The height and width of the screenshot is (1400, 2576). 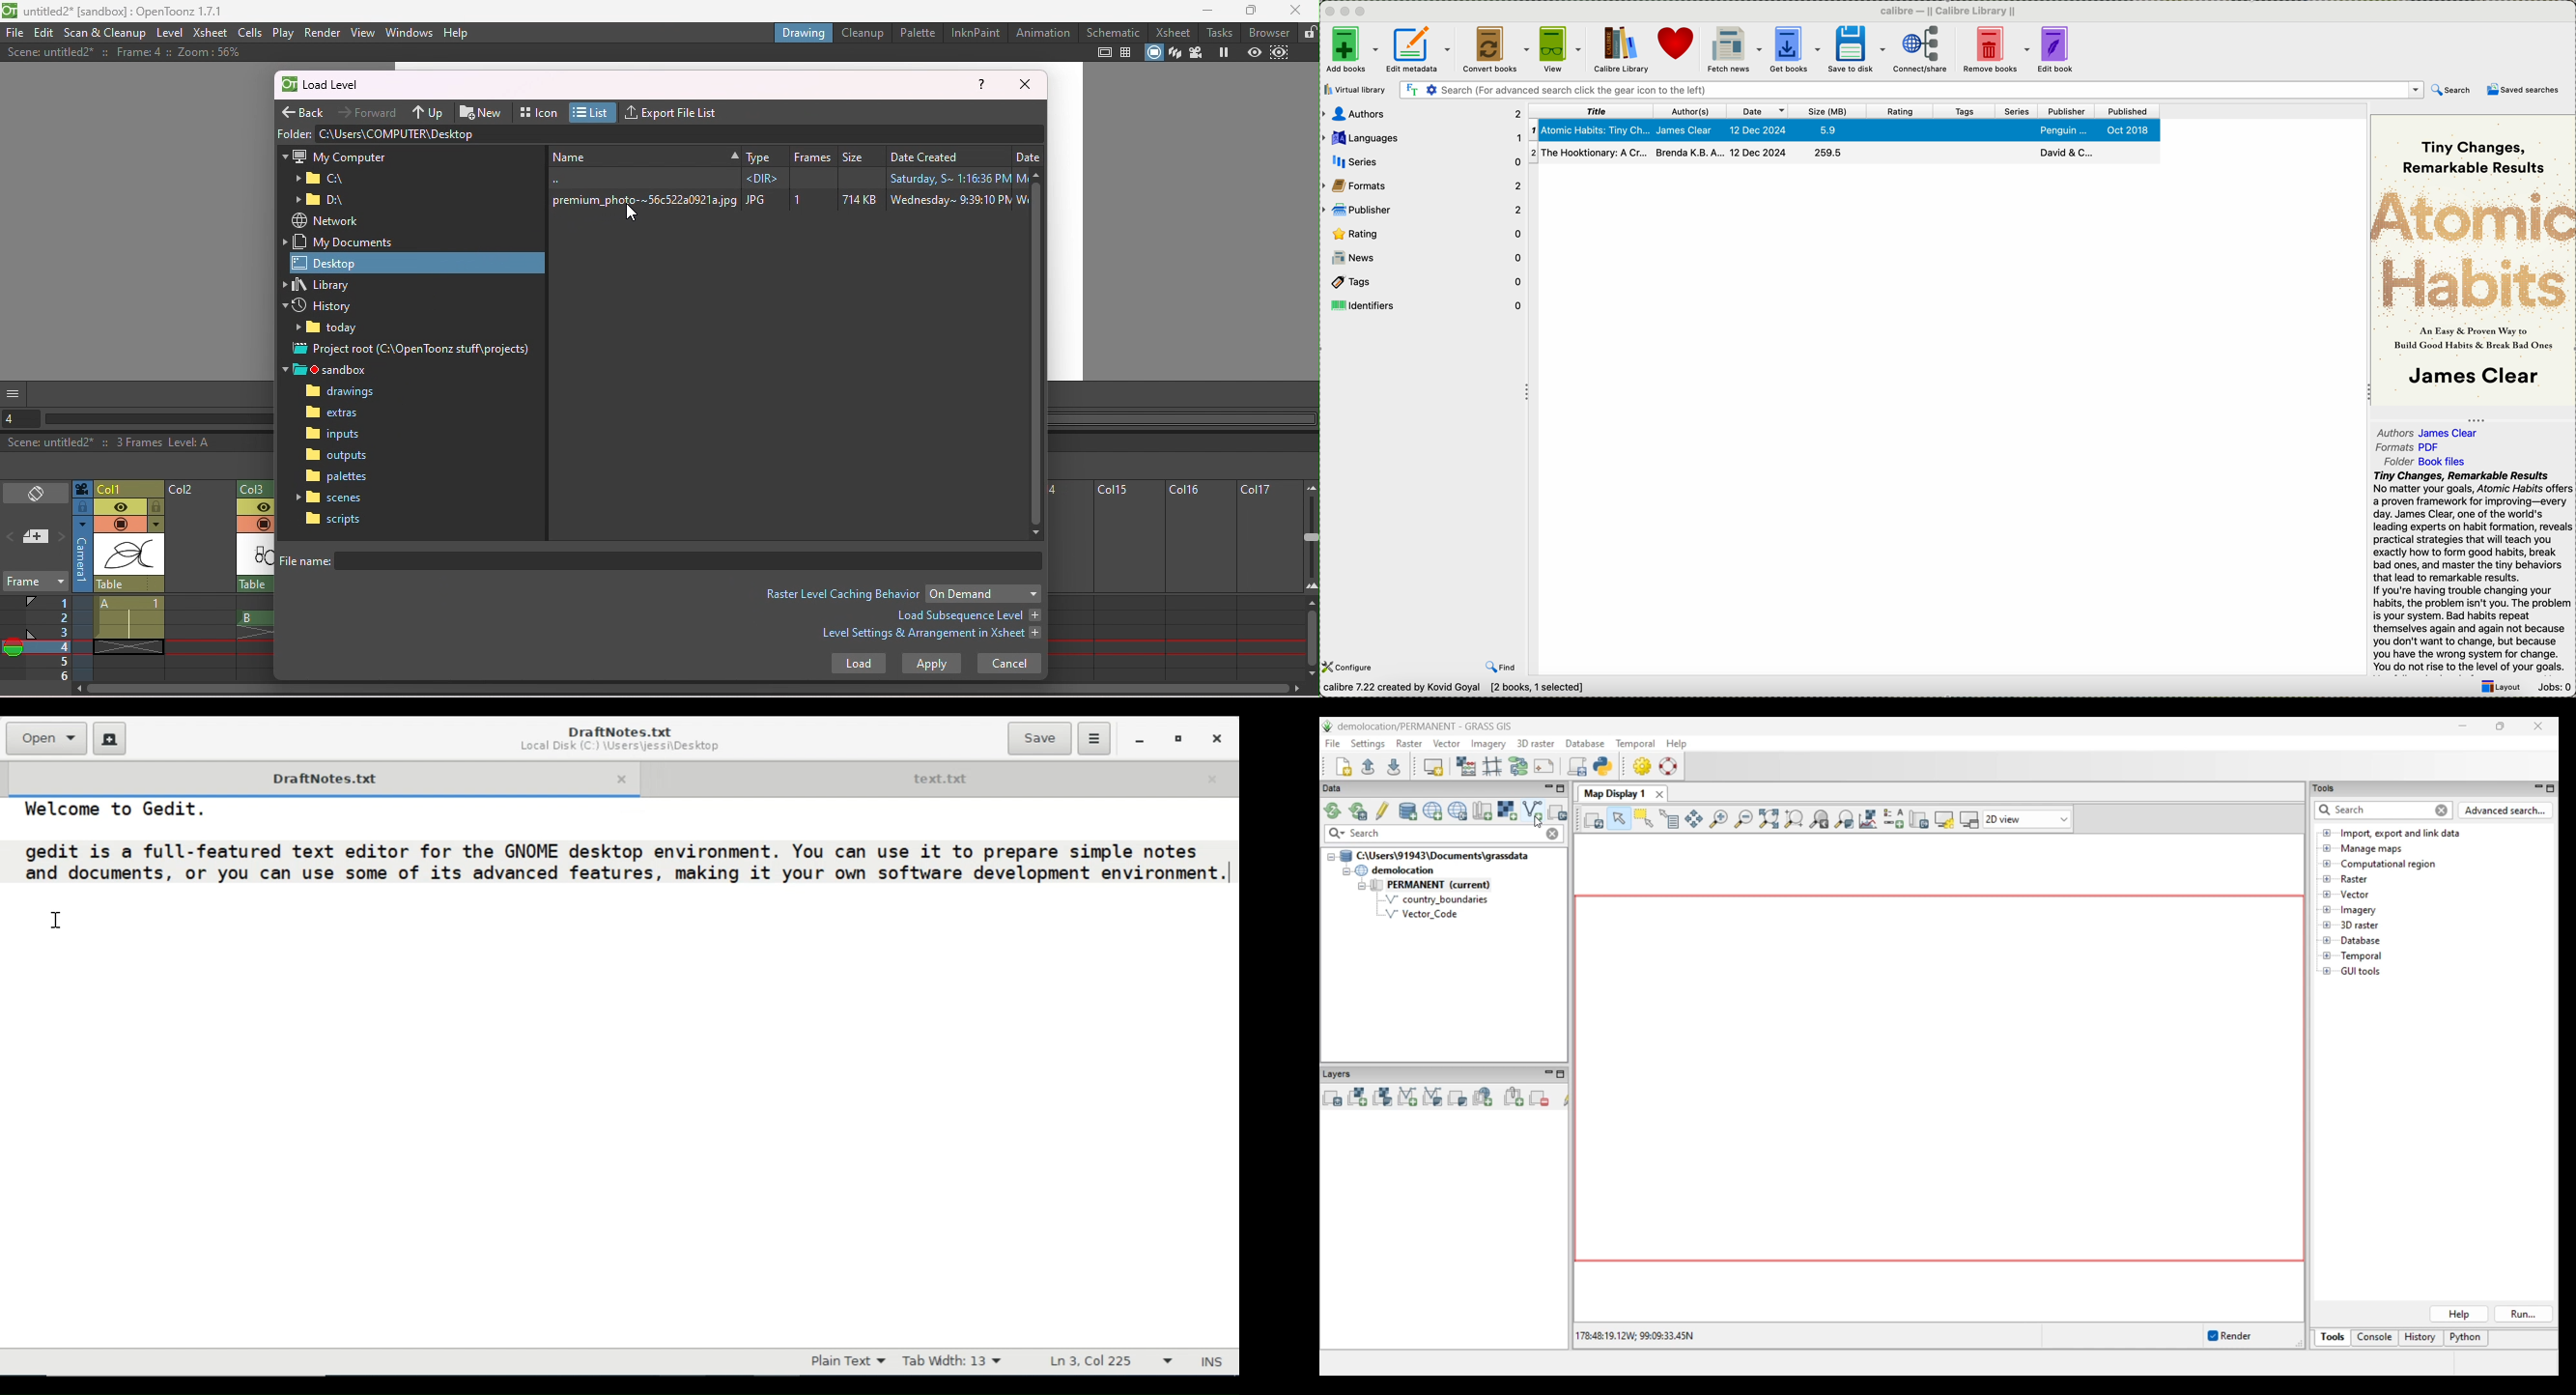 I want to click on author(s), so click(x=1689, y=111).